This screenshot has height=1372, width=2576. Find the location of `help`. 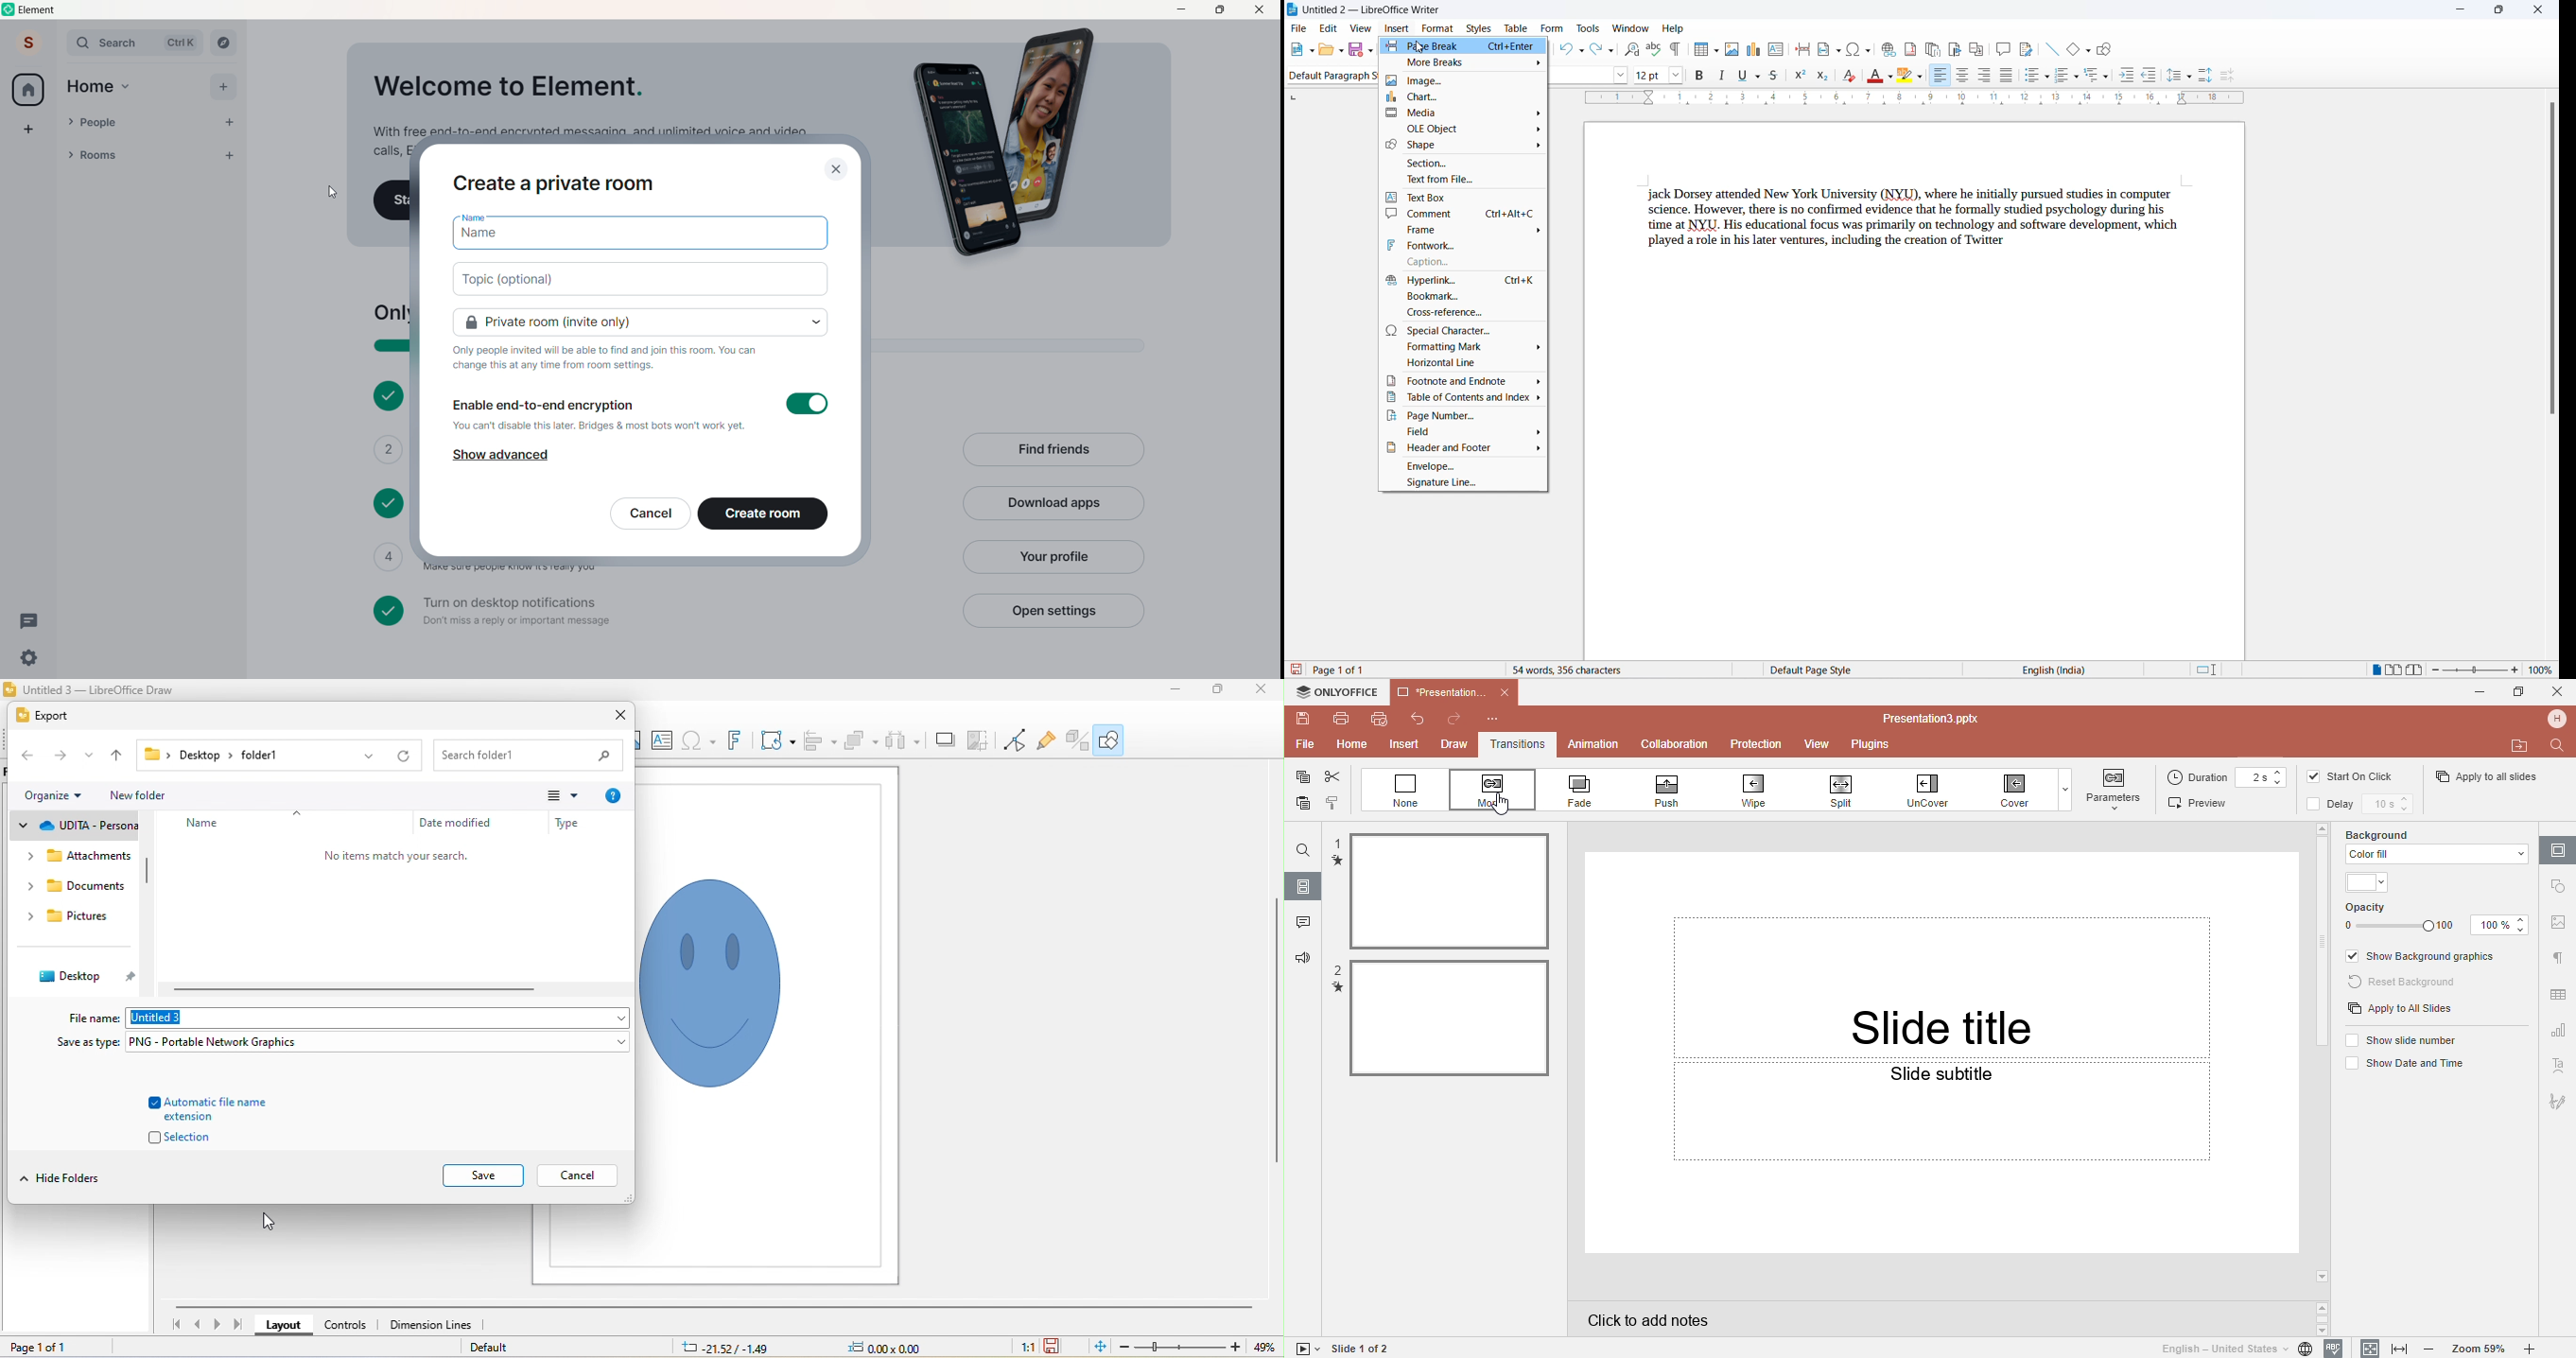

help is located at coordinates (615, 797).